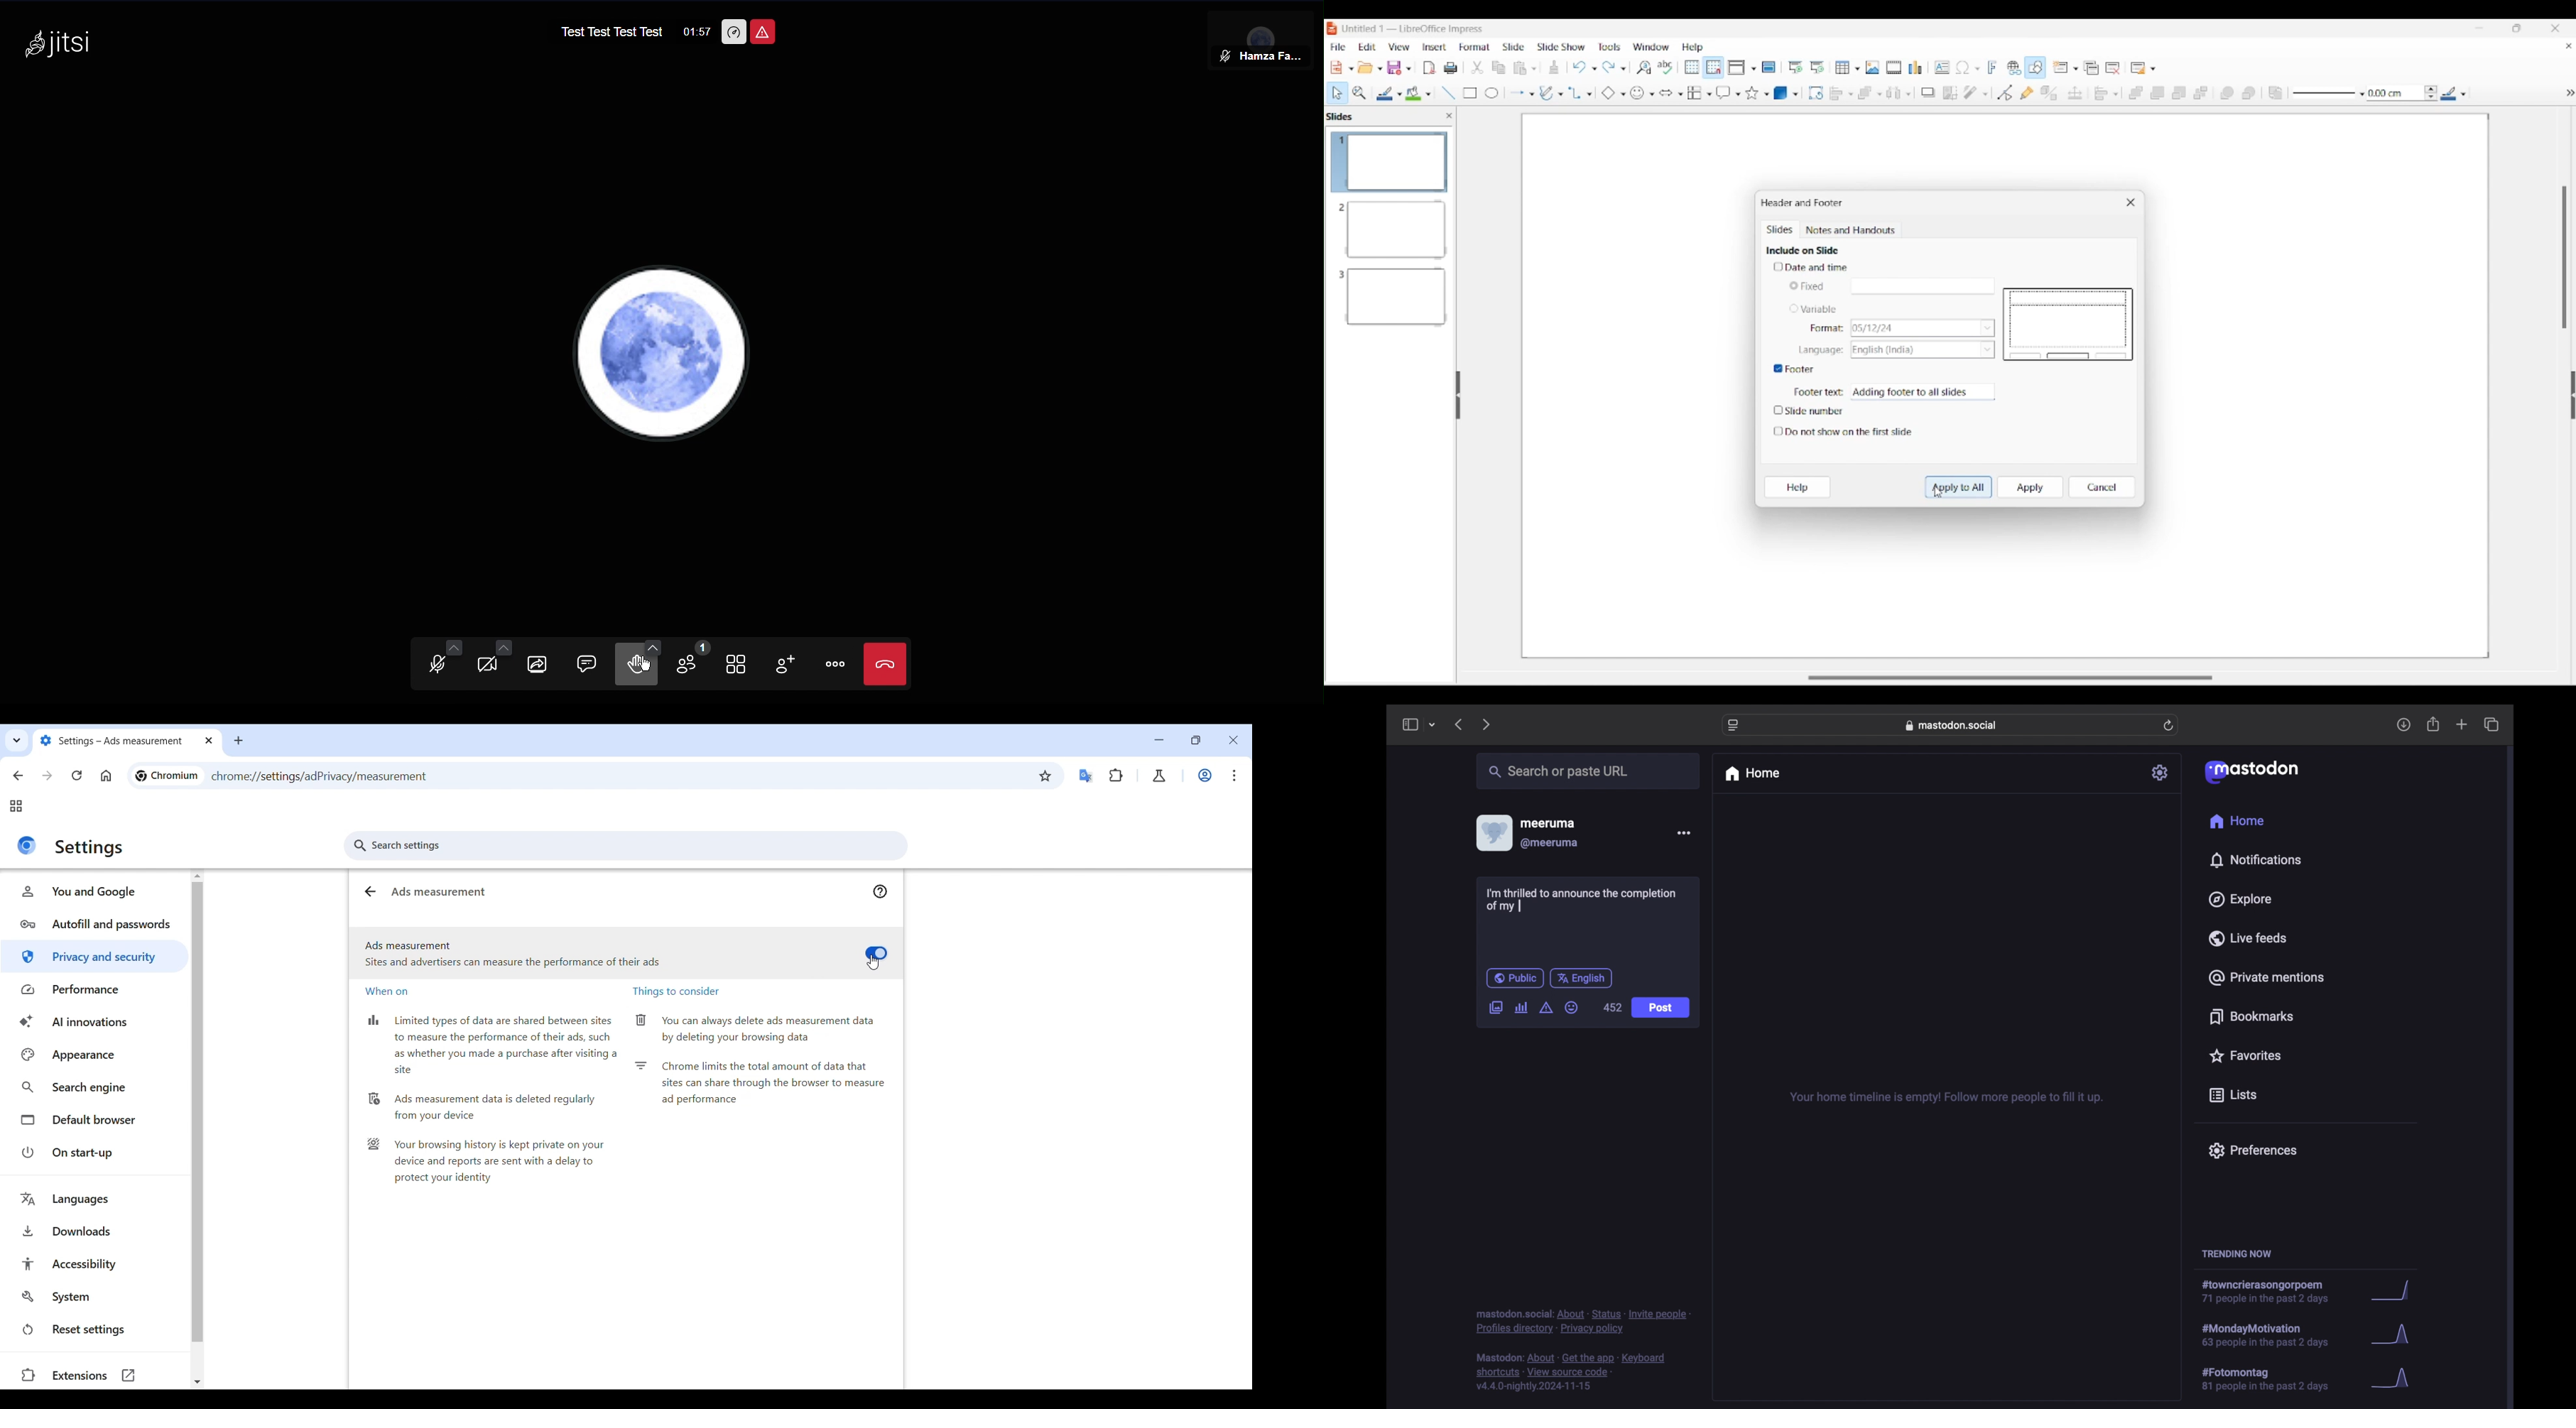  I want to click on Bring to front, so click(2136, 93).